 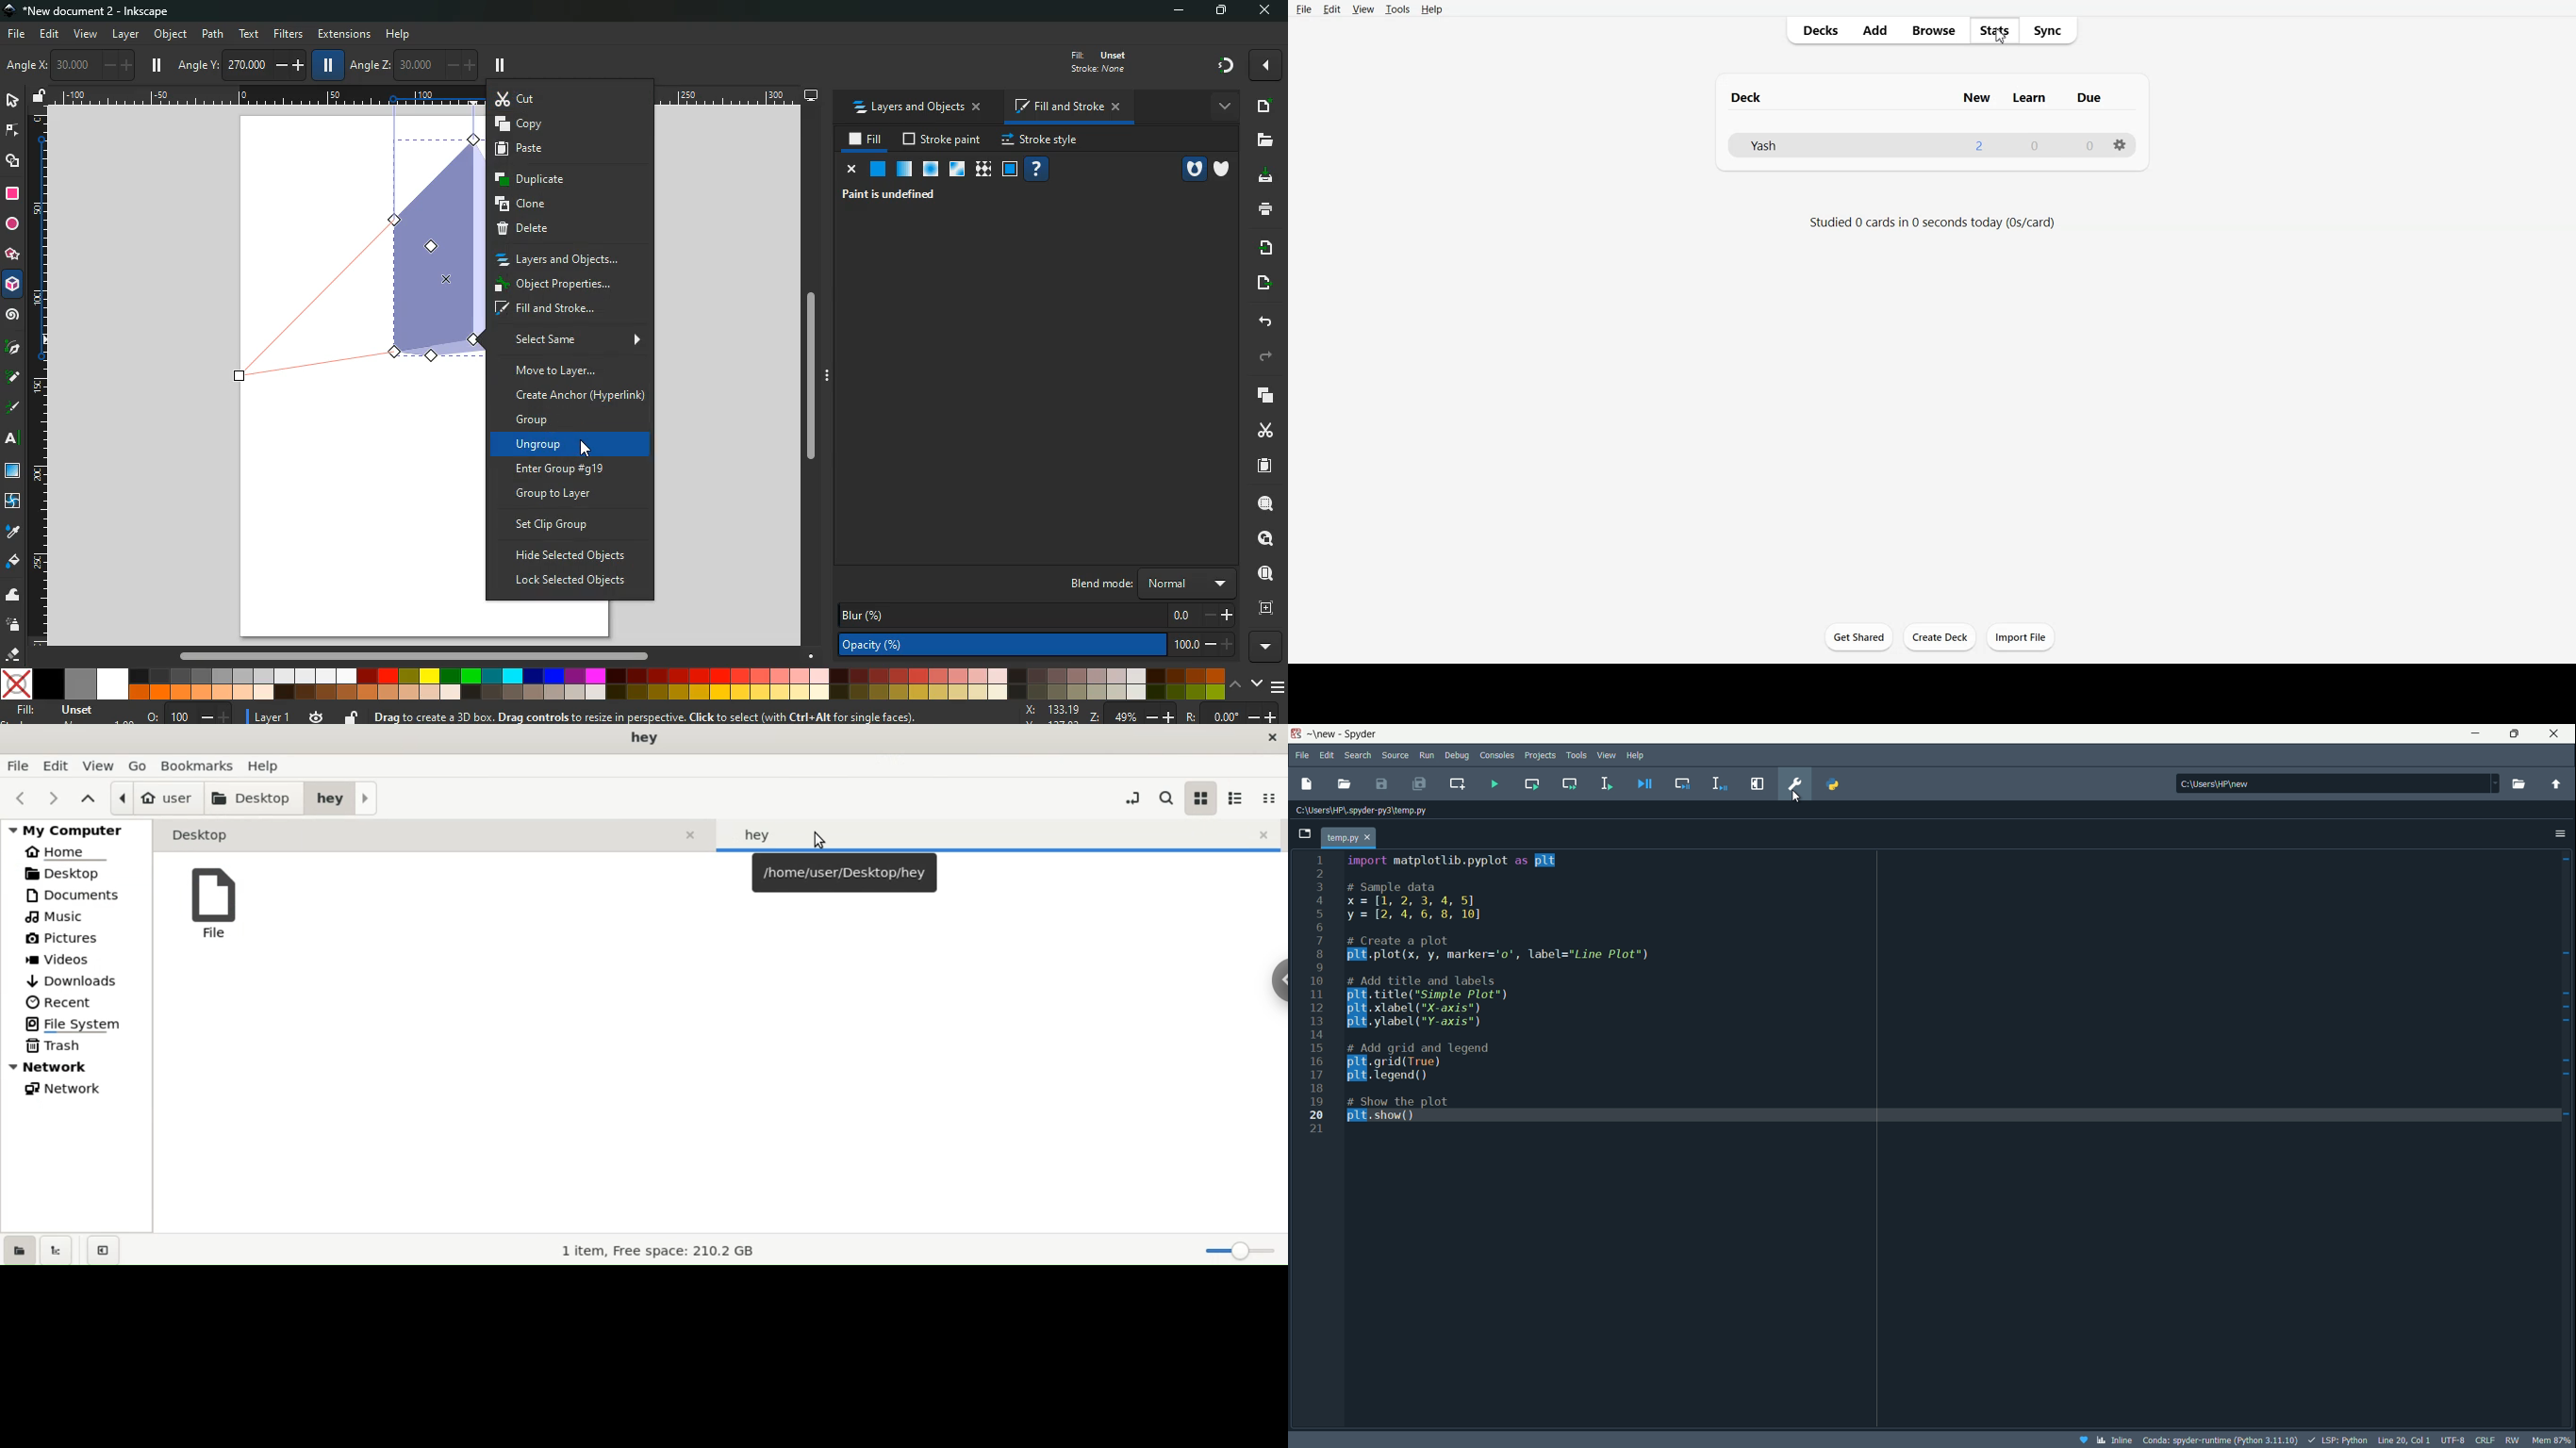 What do you see at coordinates (289, 33) in the screenshot?
I see `filters` at bounding box center [289, 33].